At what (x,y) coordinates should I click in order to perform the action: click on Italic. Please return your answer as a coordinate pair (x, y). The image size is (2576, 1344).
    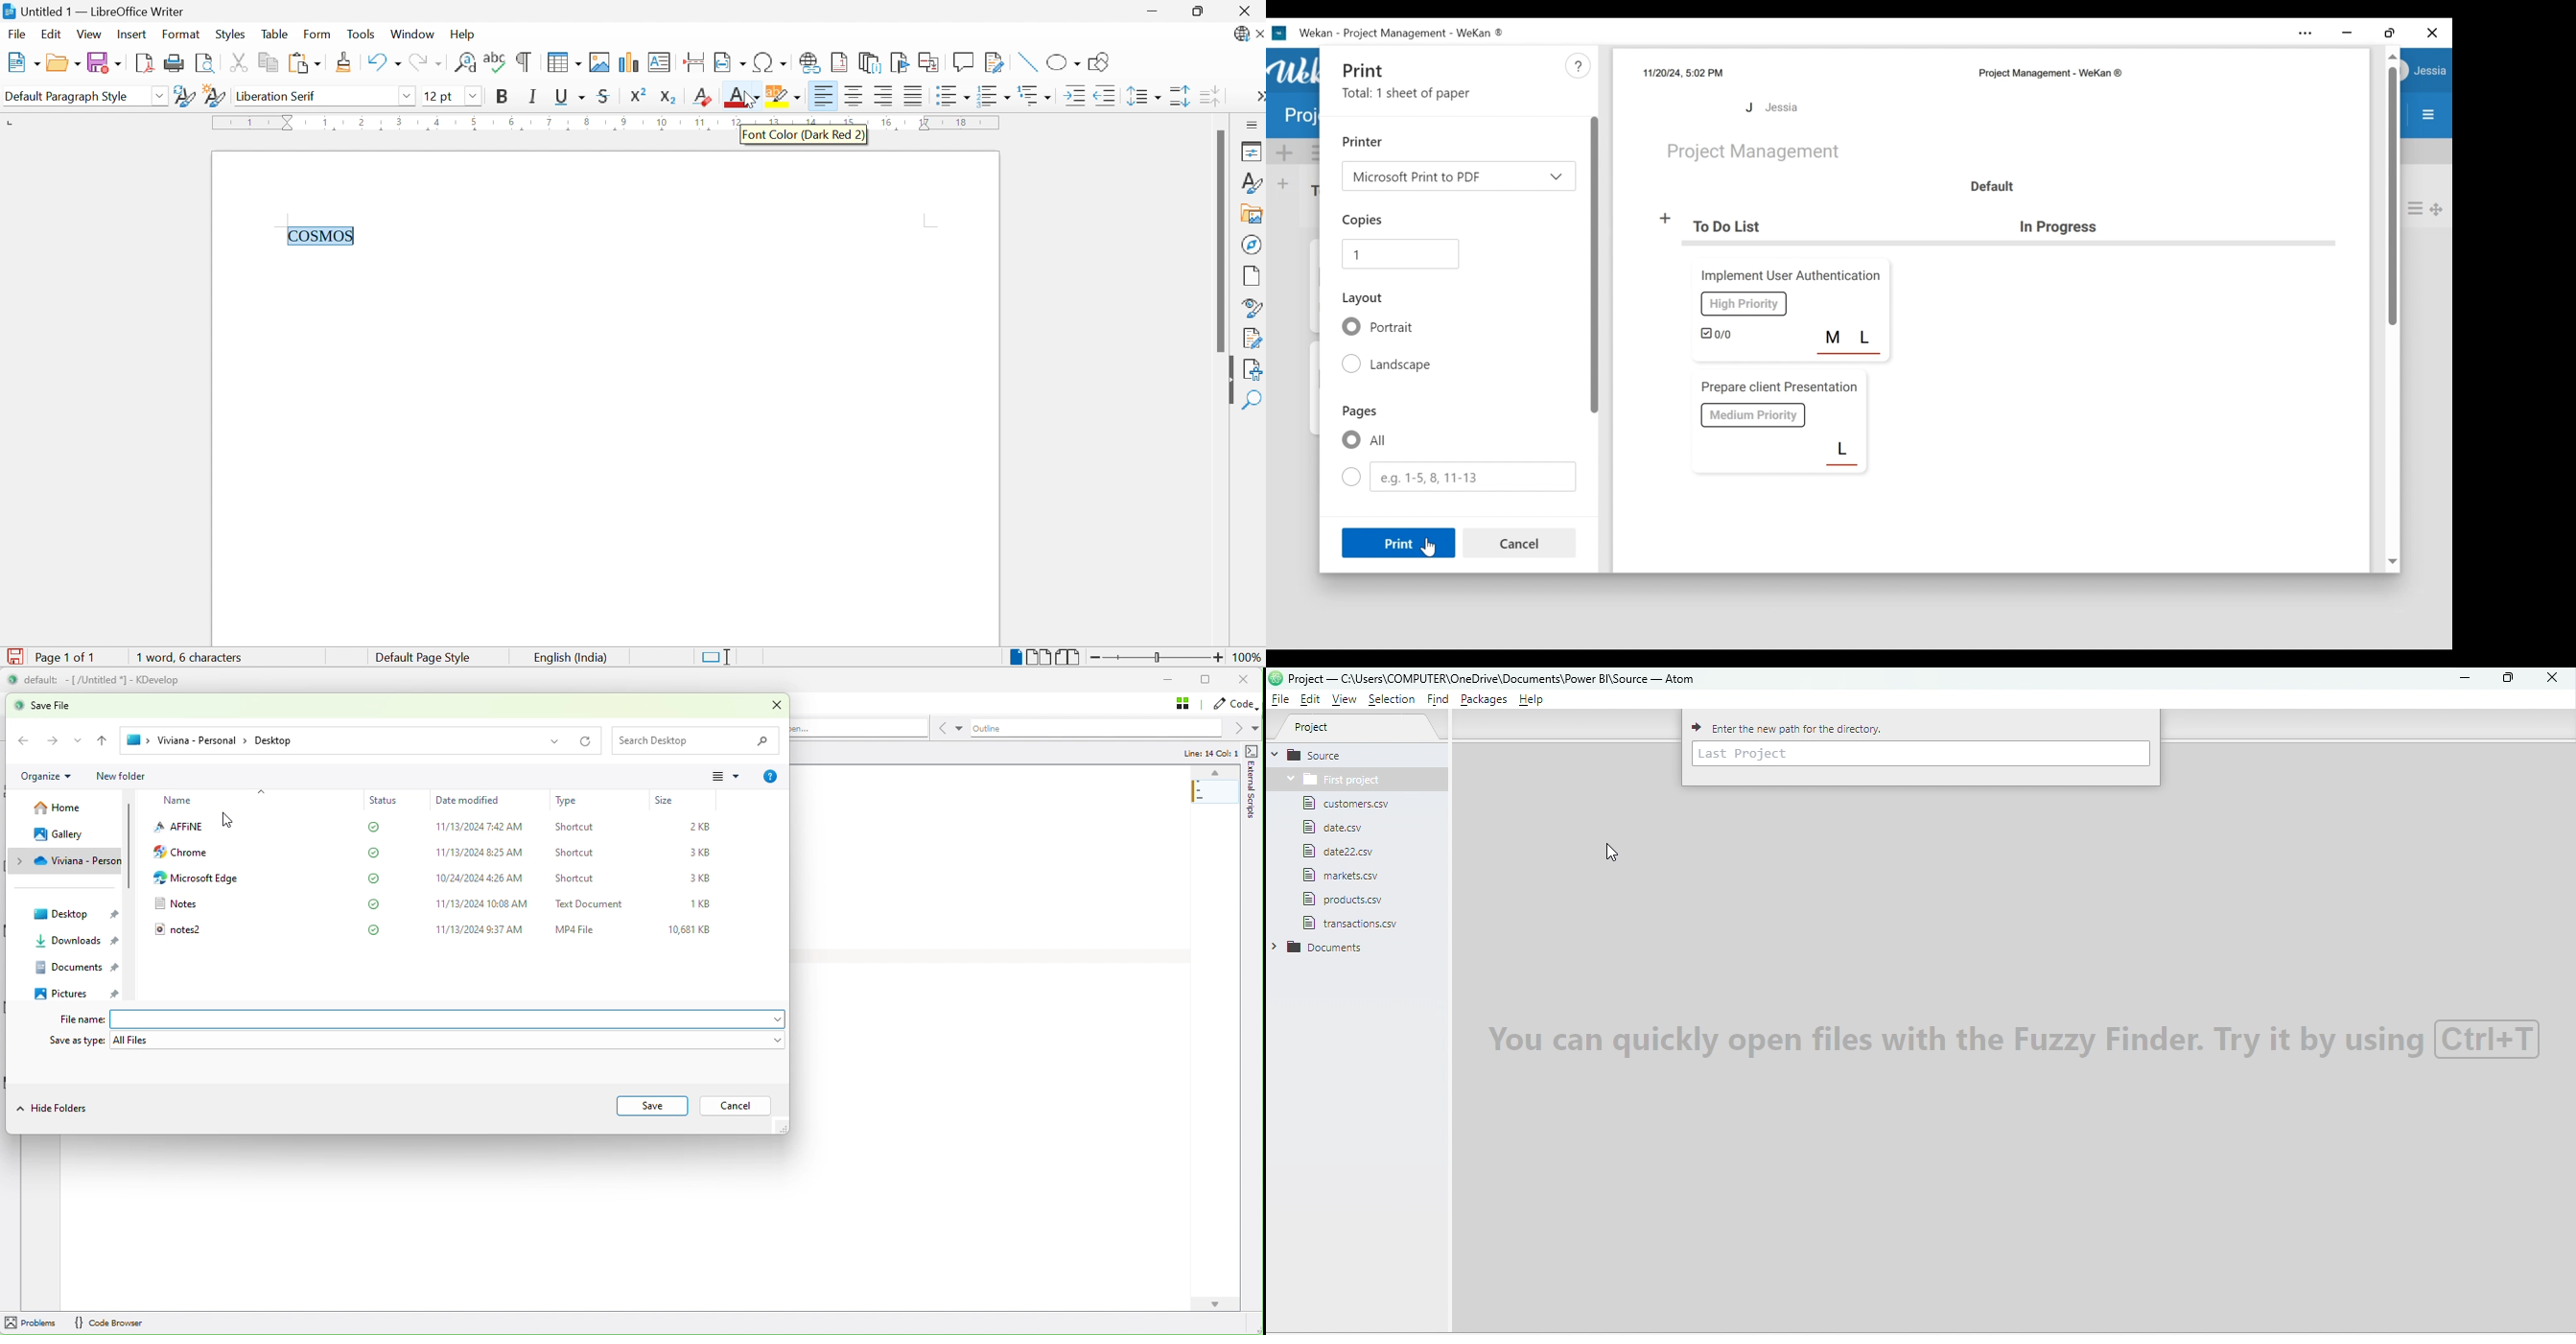
    Looking at the image, I should click on (535, 96).